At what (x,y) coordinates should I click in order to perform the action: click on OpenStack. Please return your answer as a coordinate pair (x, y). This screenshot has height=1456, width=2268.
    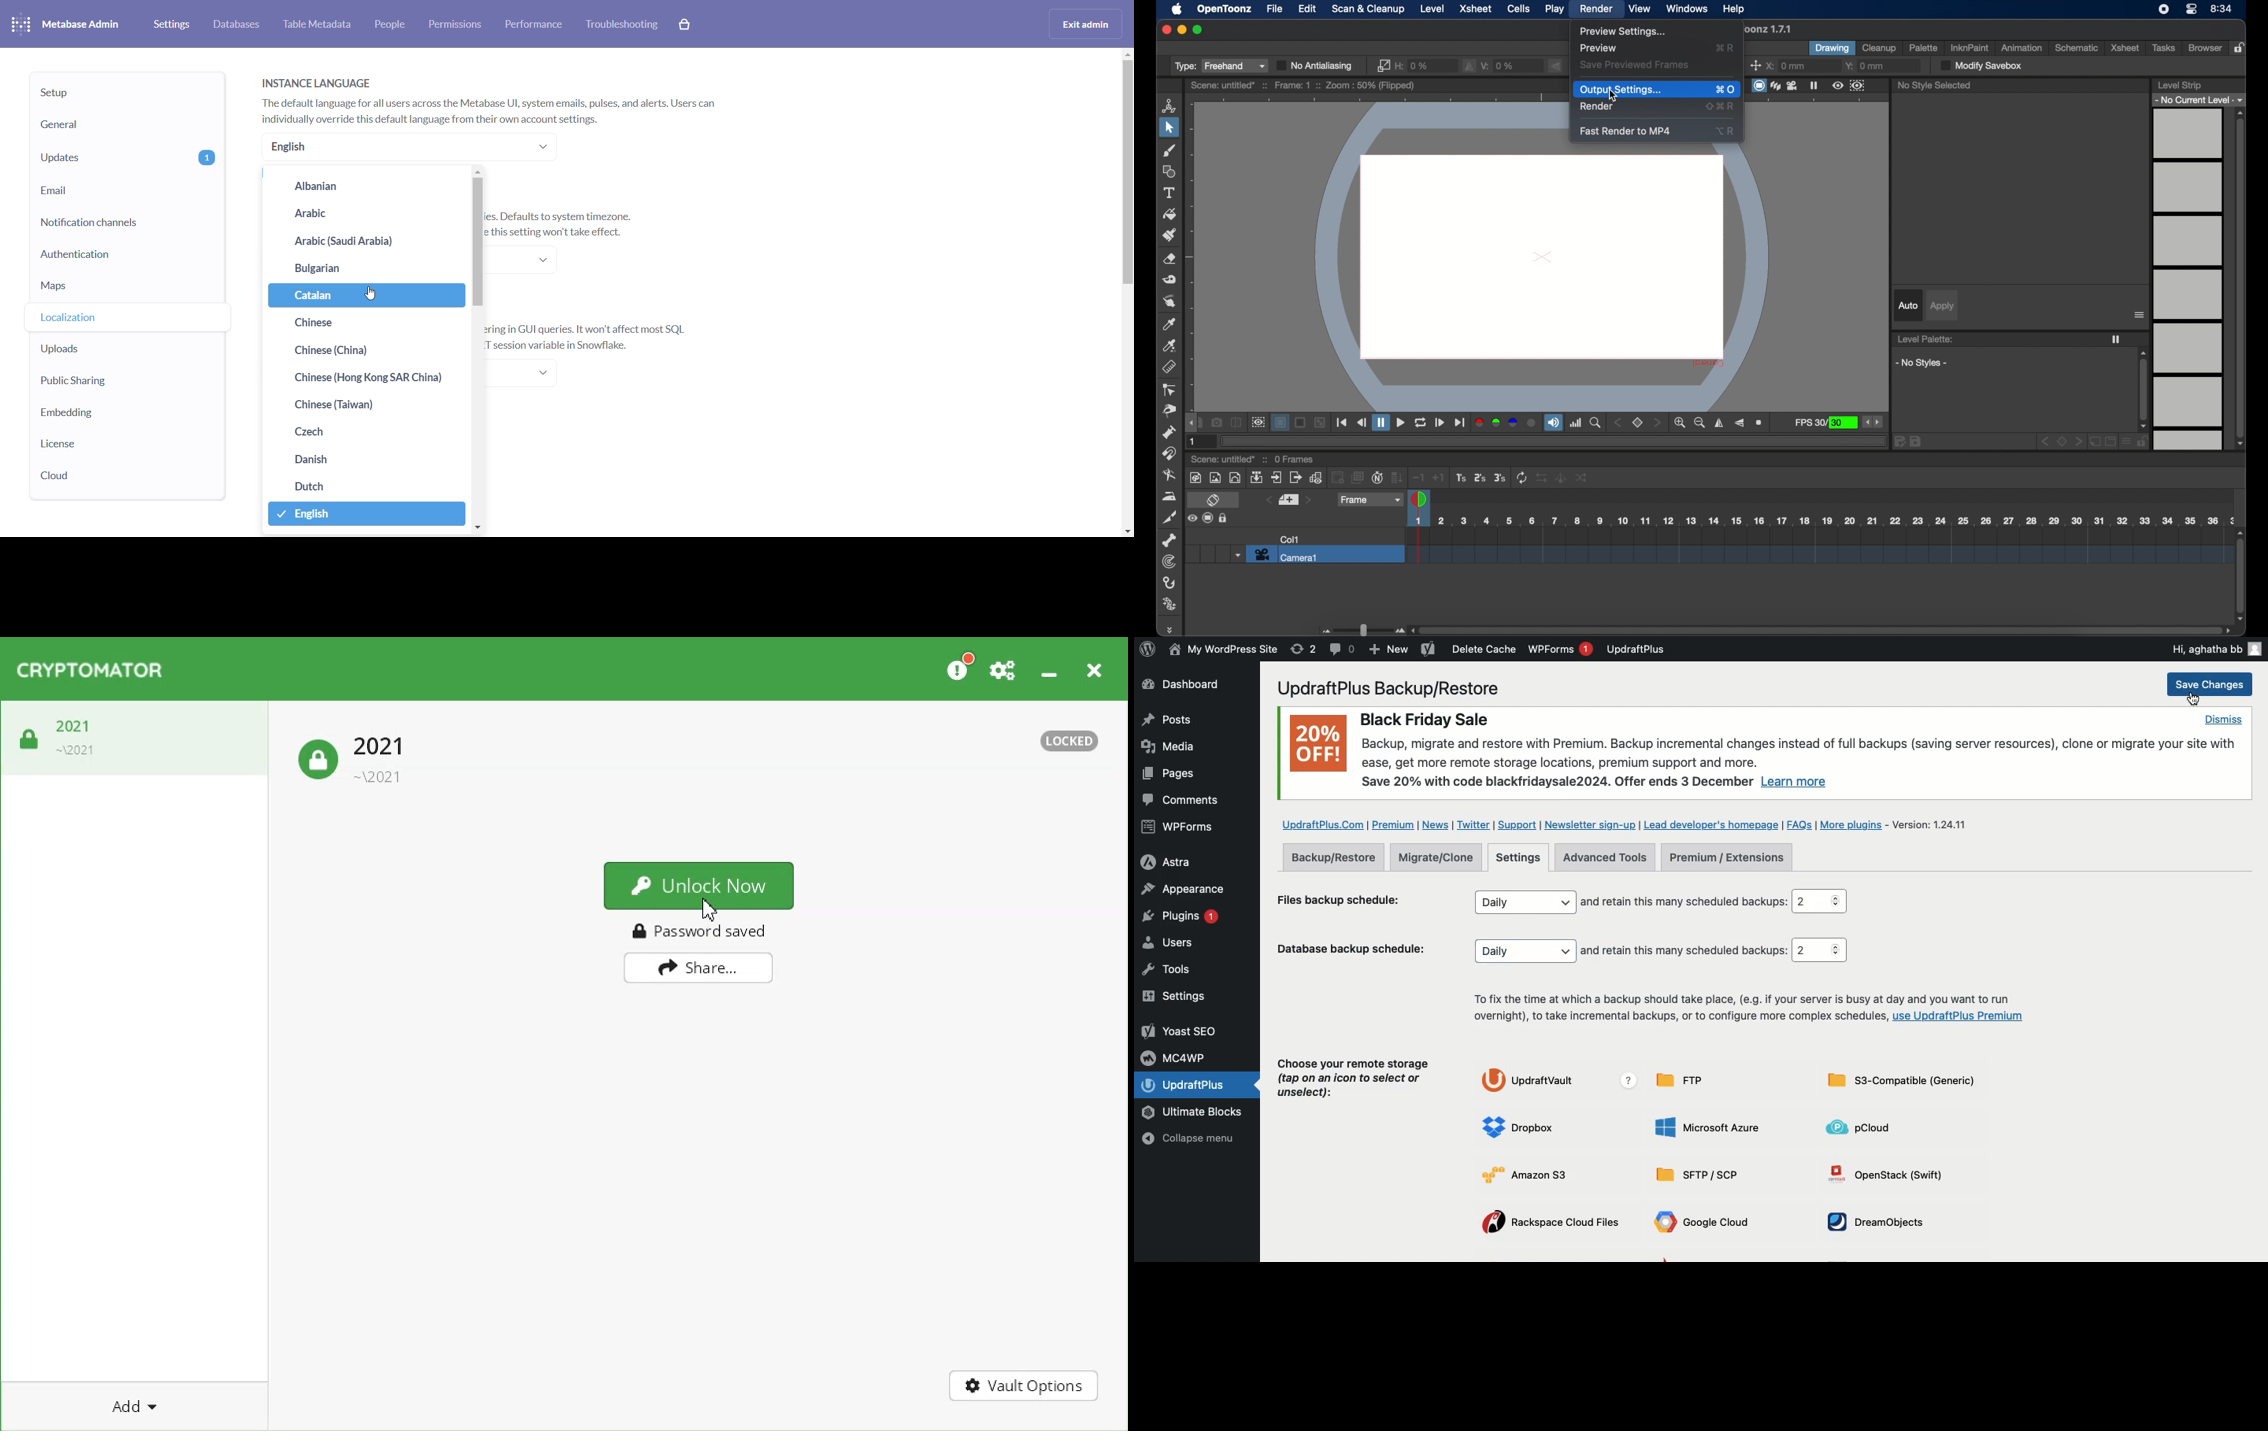
    Looking at the image, I should click on (1892, 1173).